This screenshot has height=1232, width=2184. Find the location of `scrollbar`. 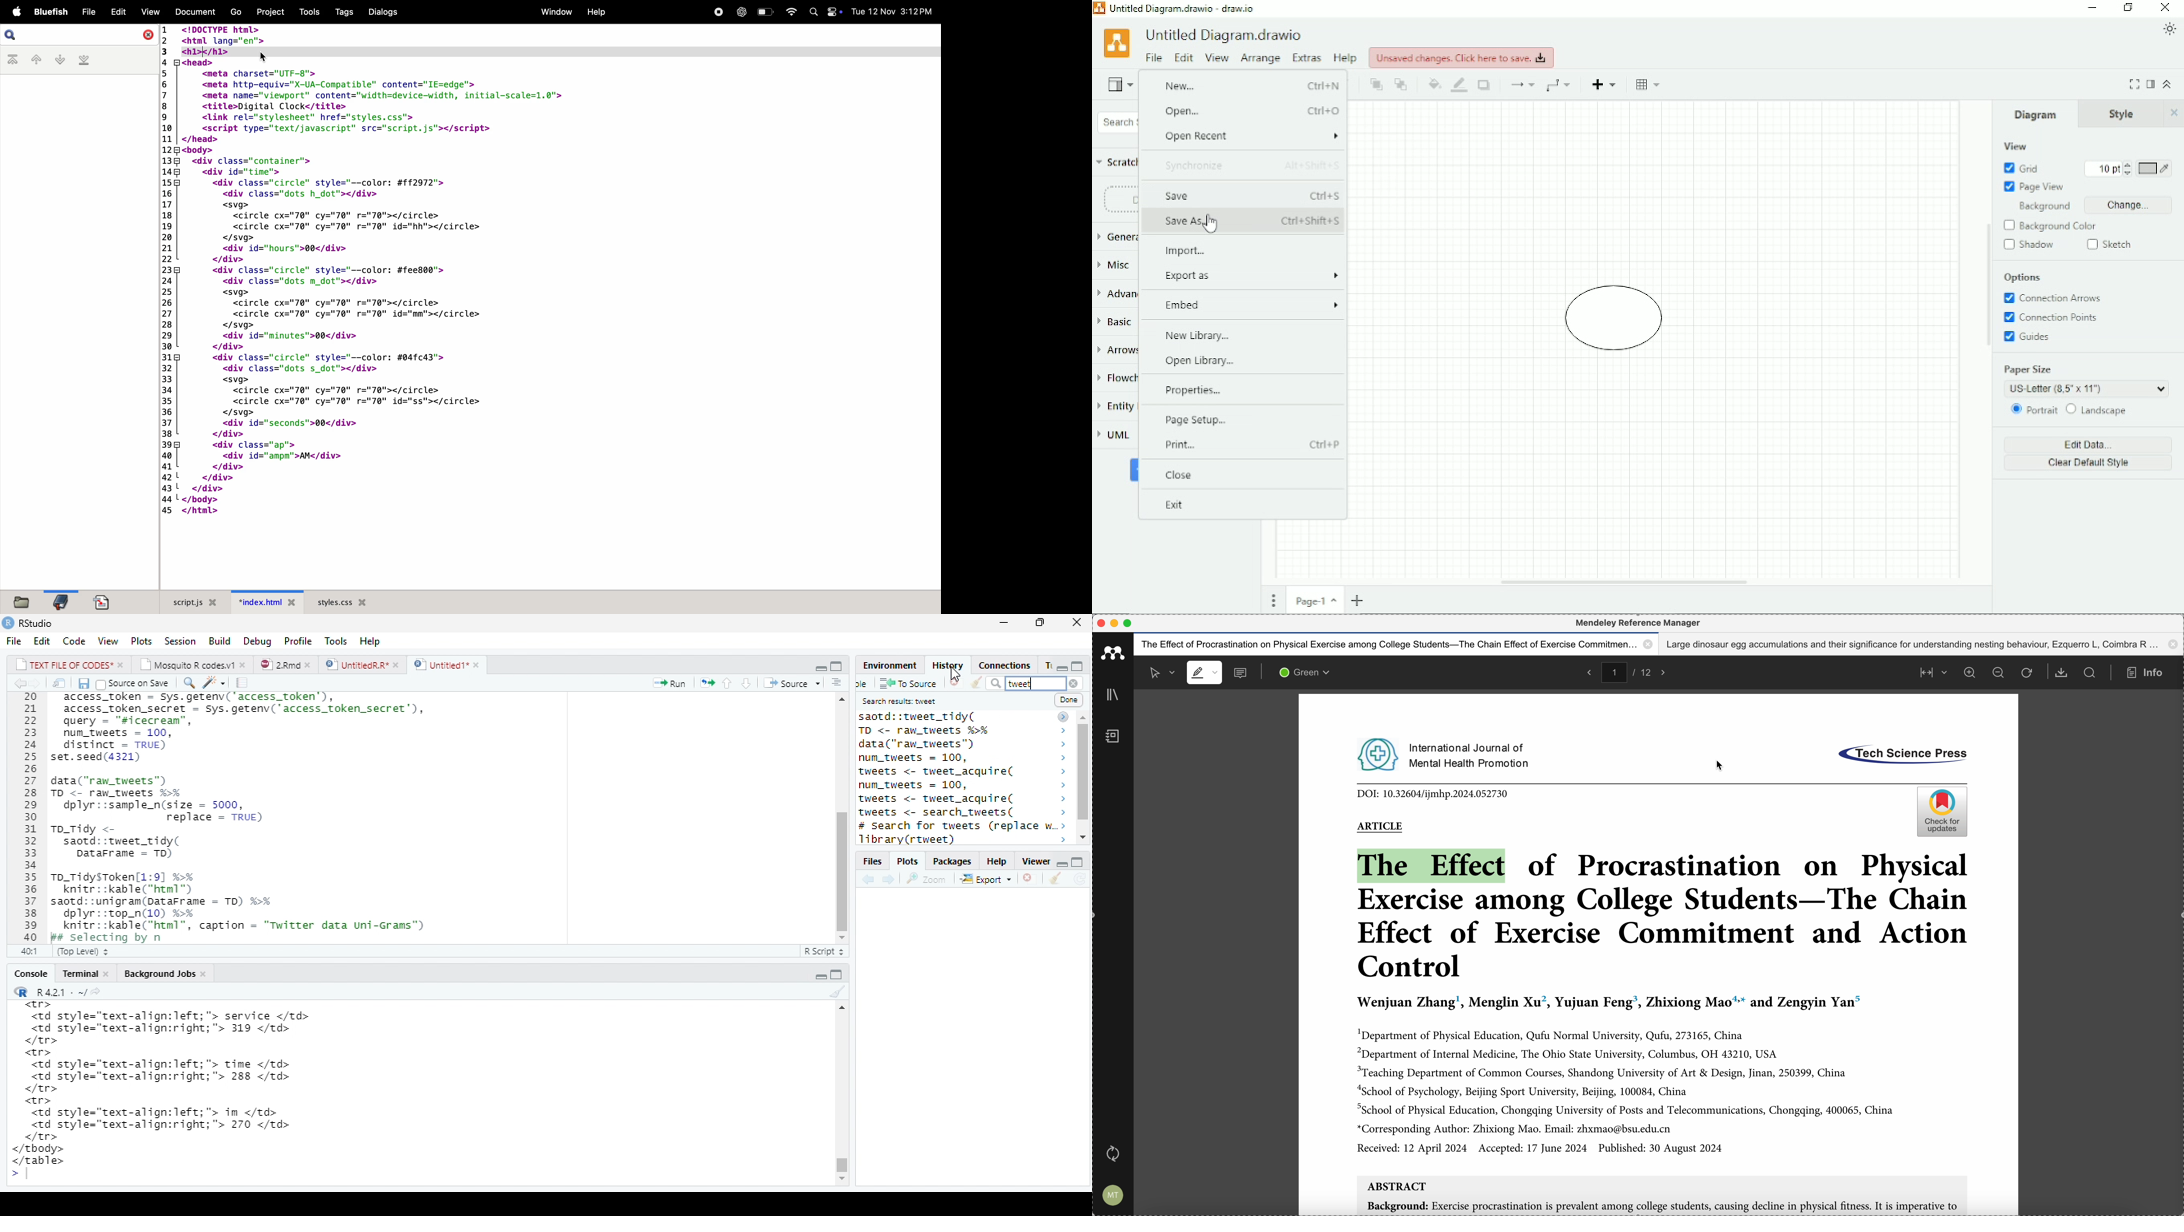

scrollbar is located at coordinates (1085, 777).